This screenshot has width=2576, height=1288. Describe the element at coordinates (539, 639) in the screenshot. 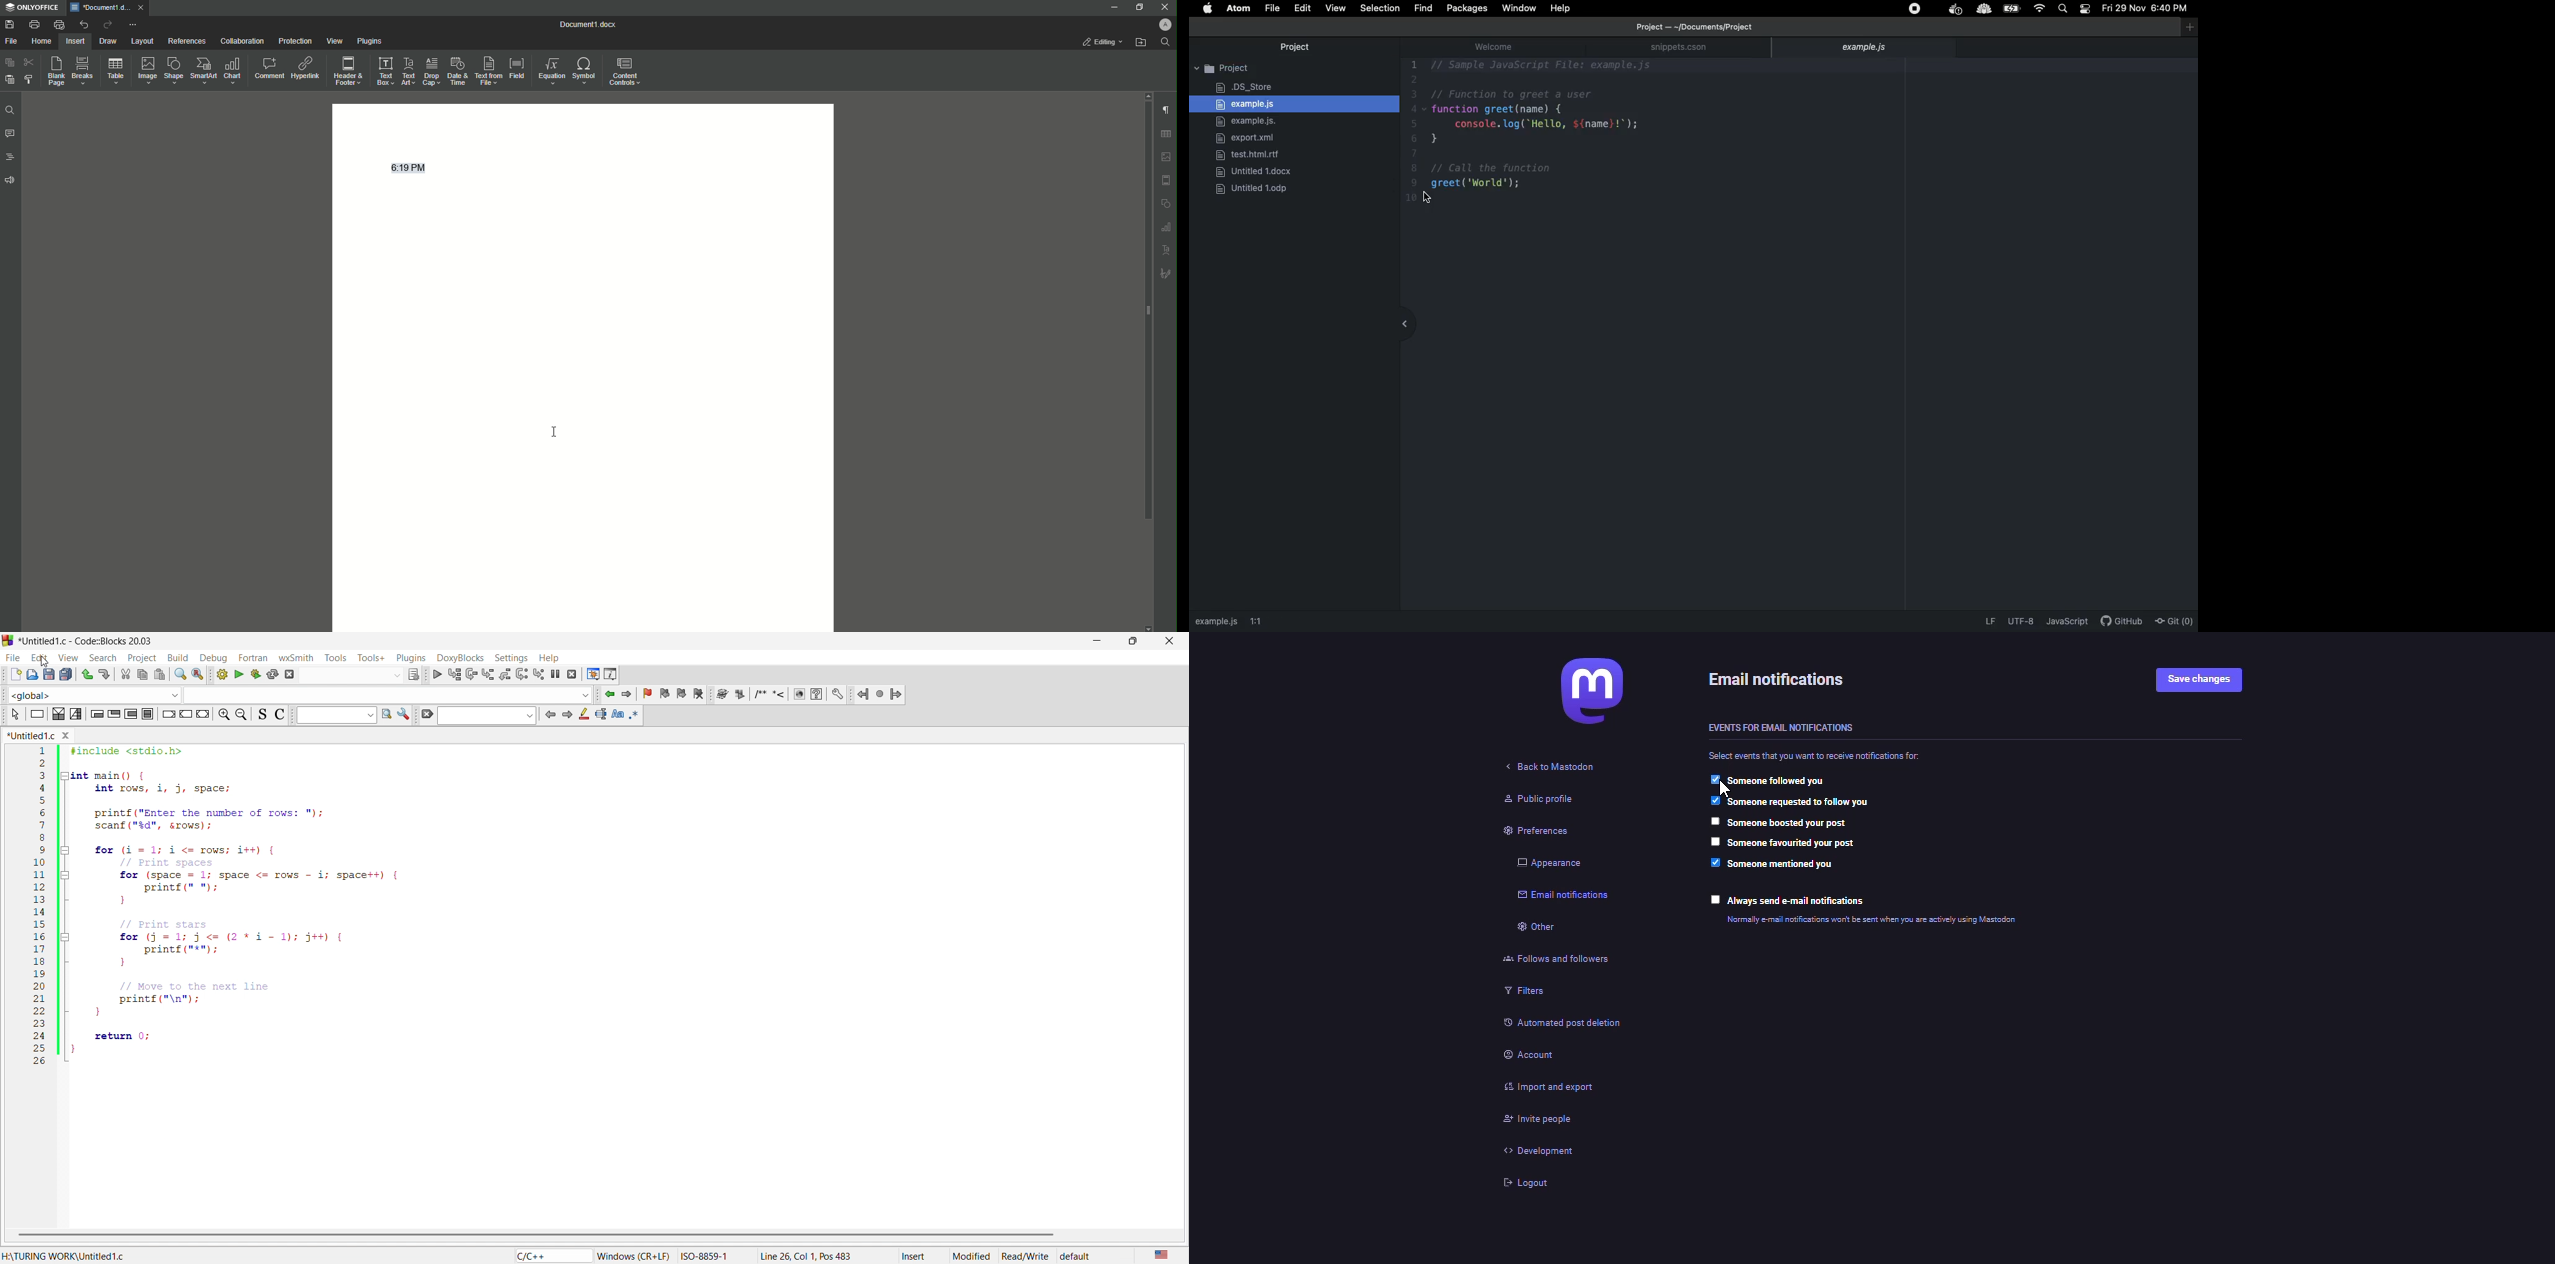

I see `title bar` at that location.